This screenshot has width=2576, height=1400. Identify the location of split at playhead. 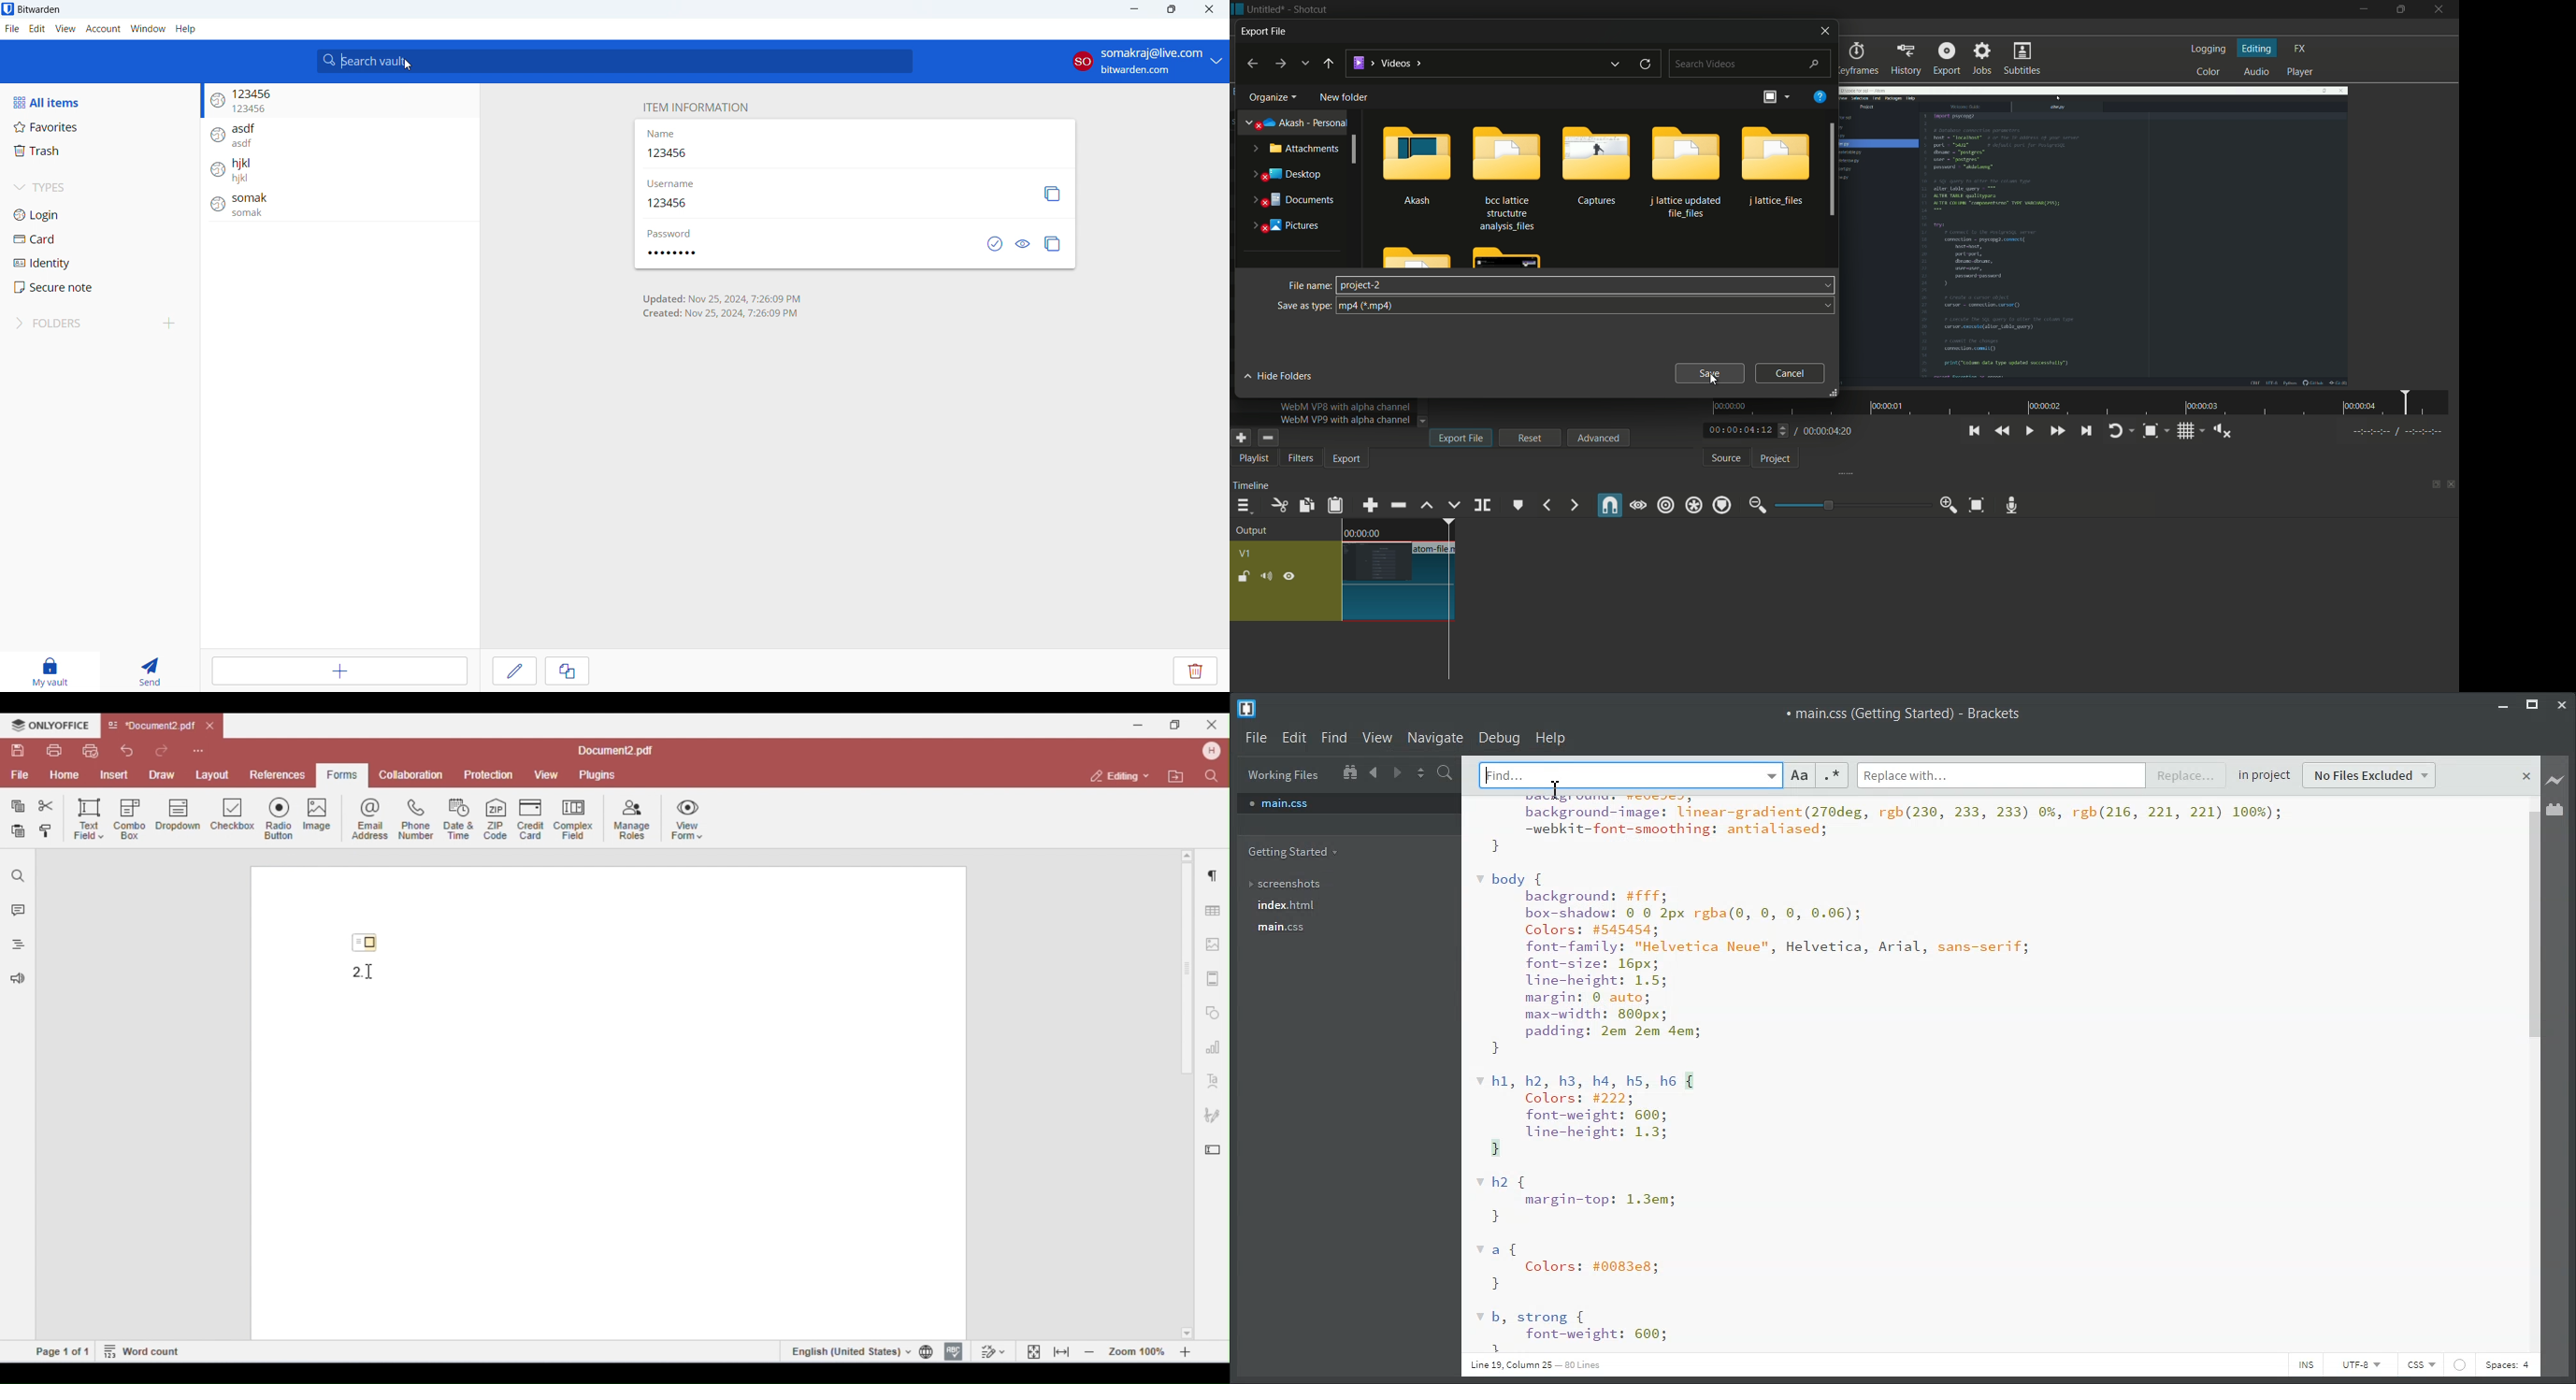
(1483, 504).